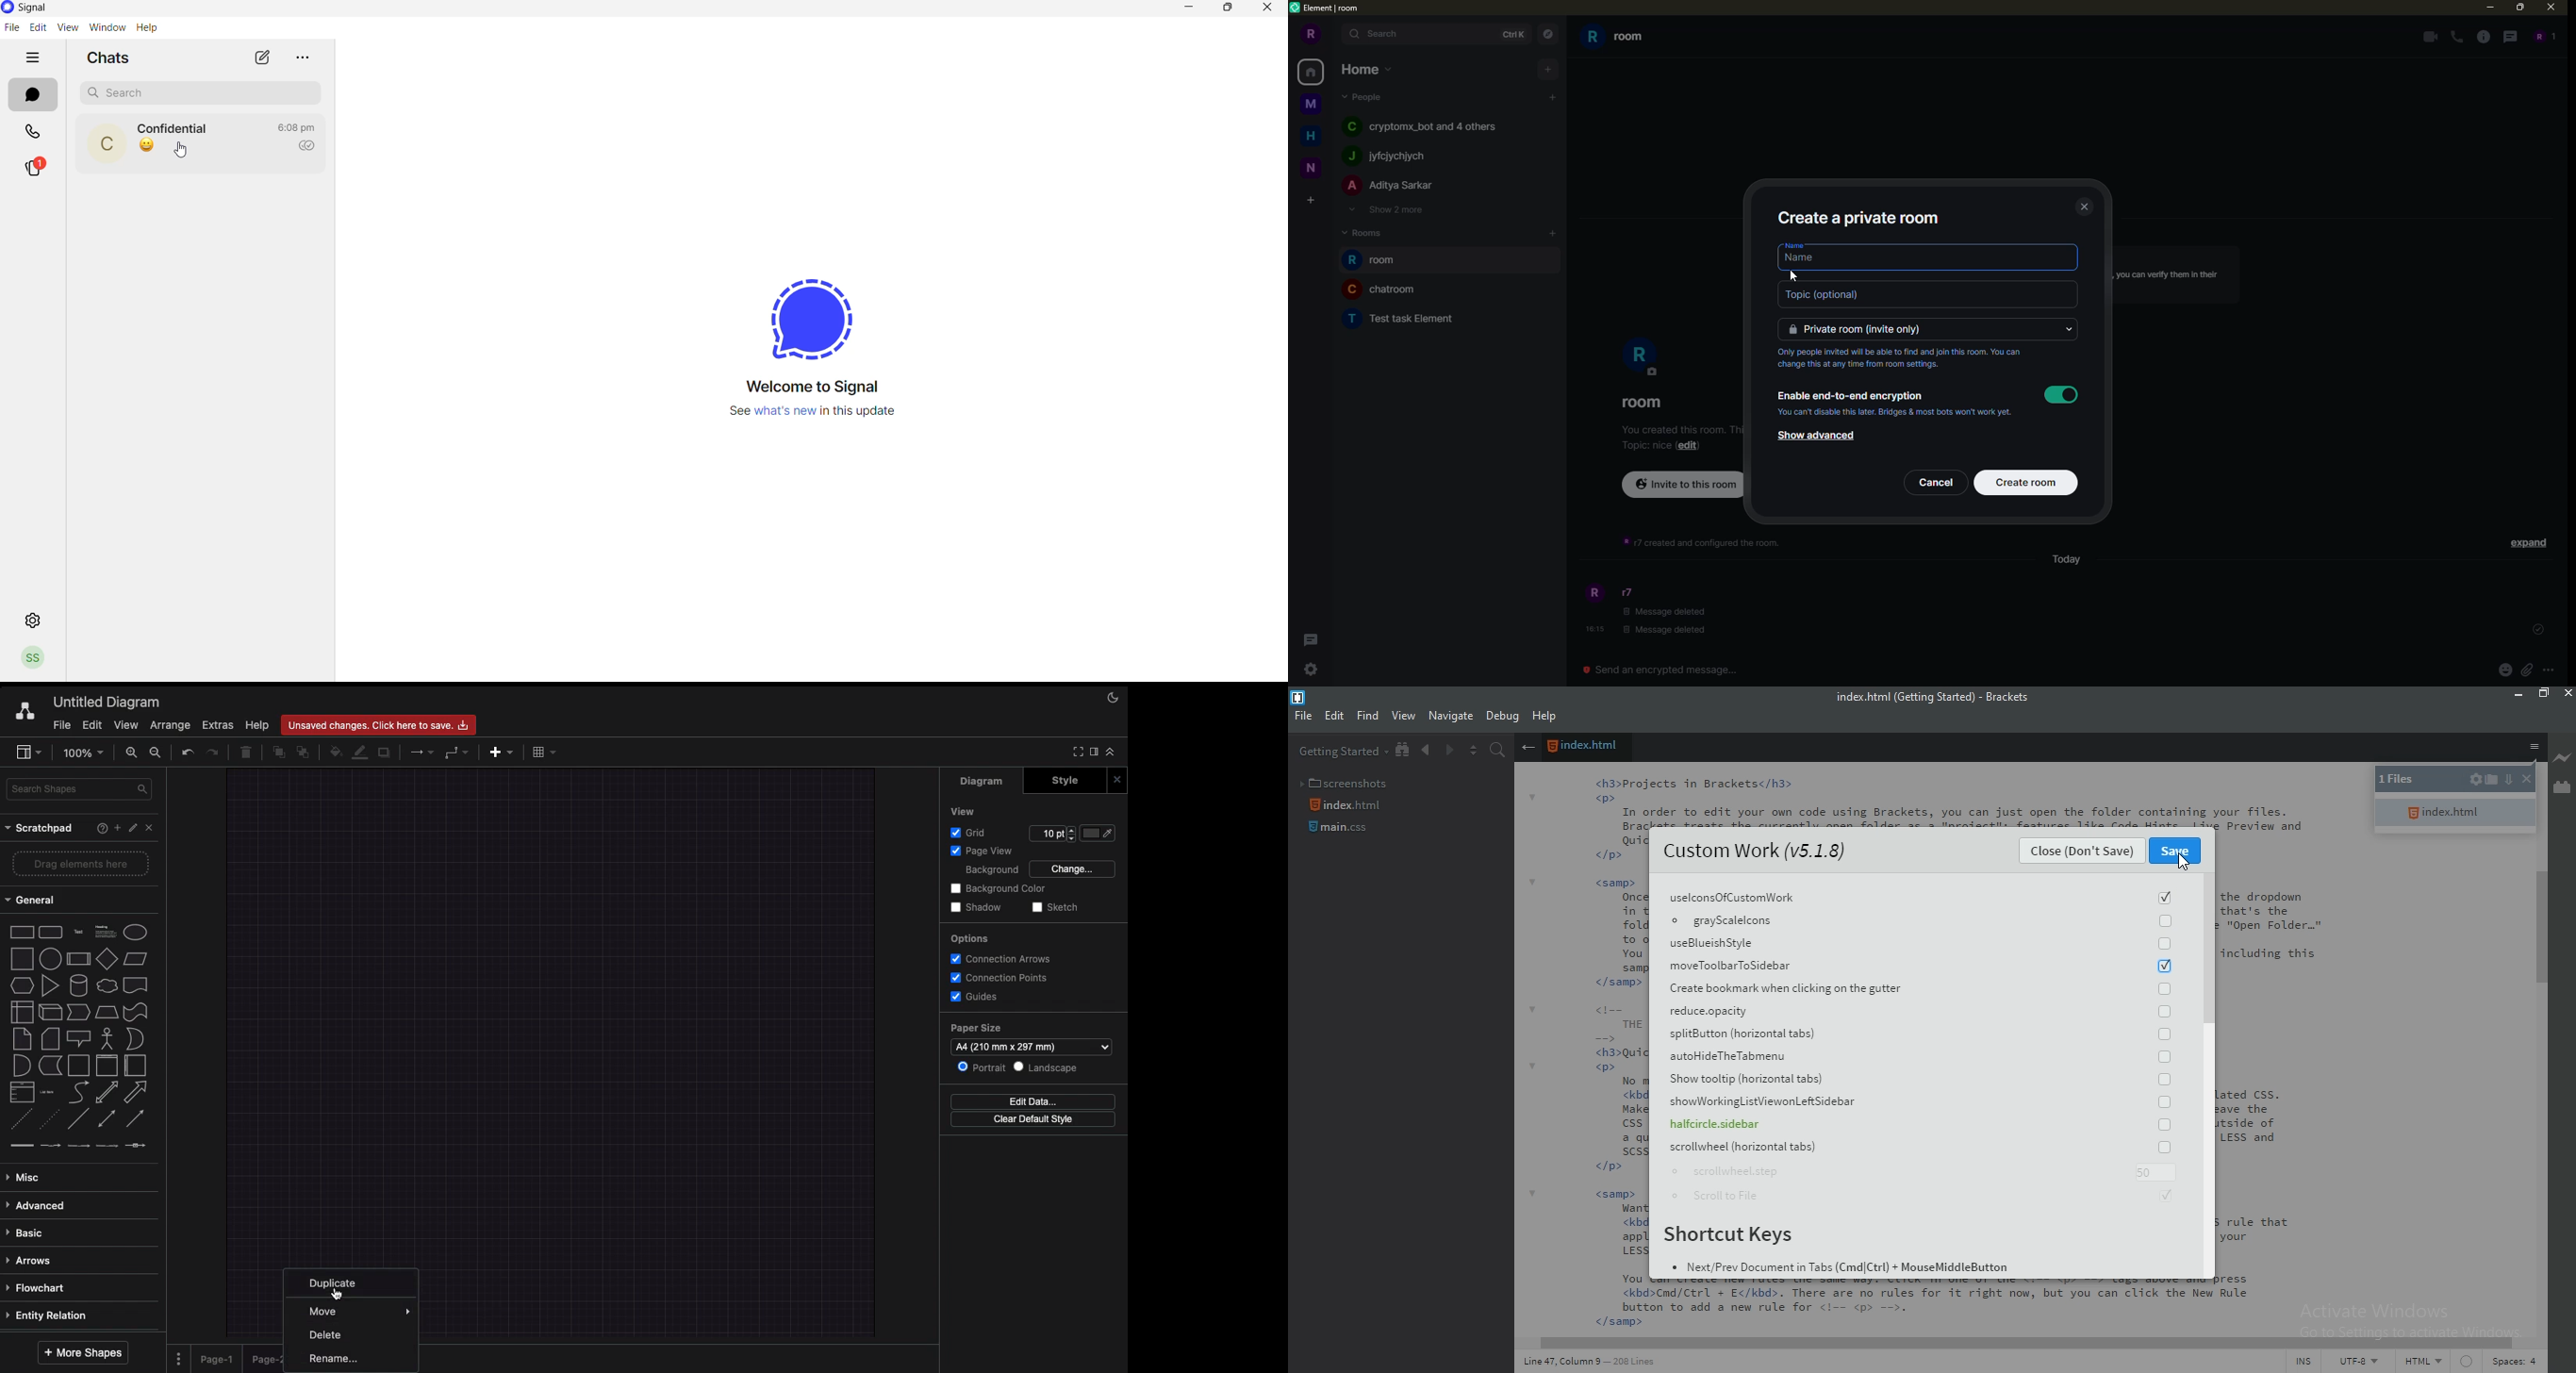 The image size is (2576, 1400). What do you see at coordinates (968, 833) in the screenshot?
I see `Grid` at bounding box center [968, 833].